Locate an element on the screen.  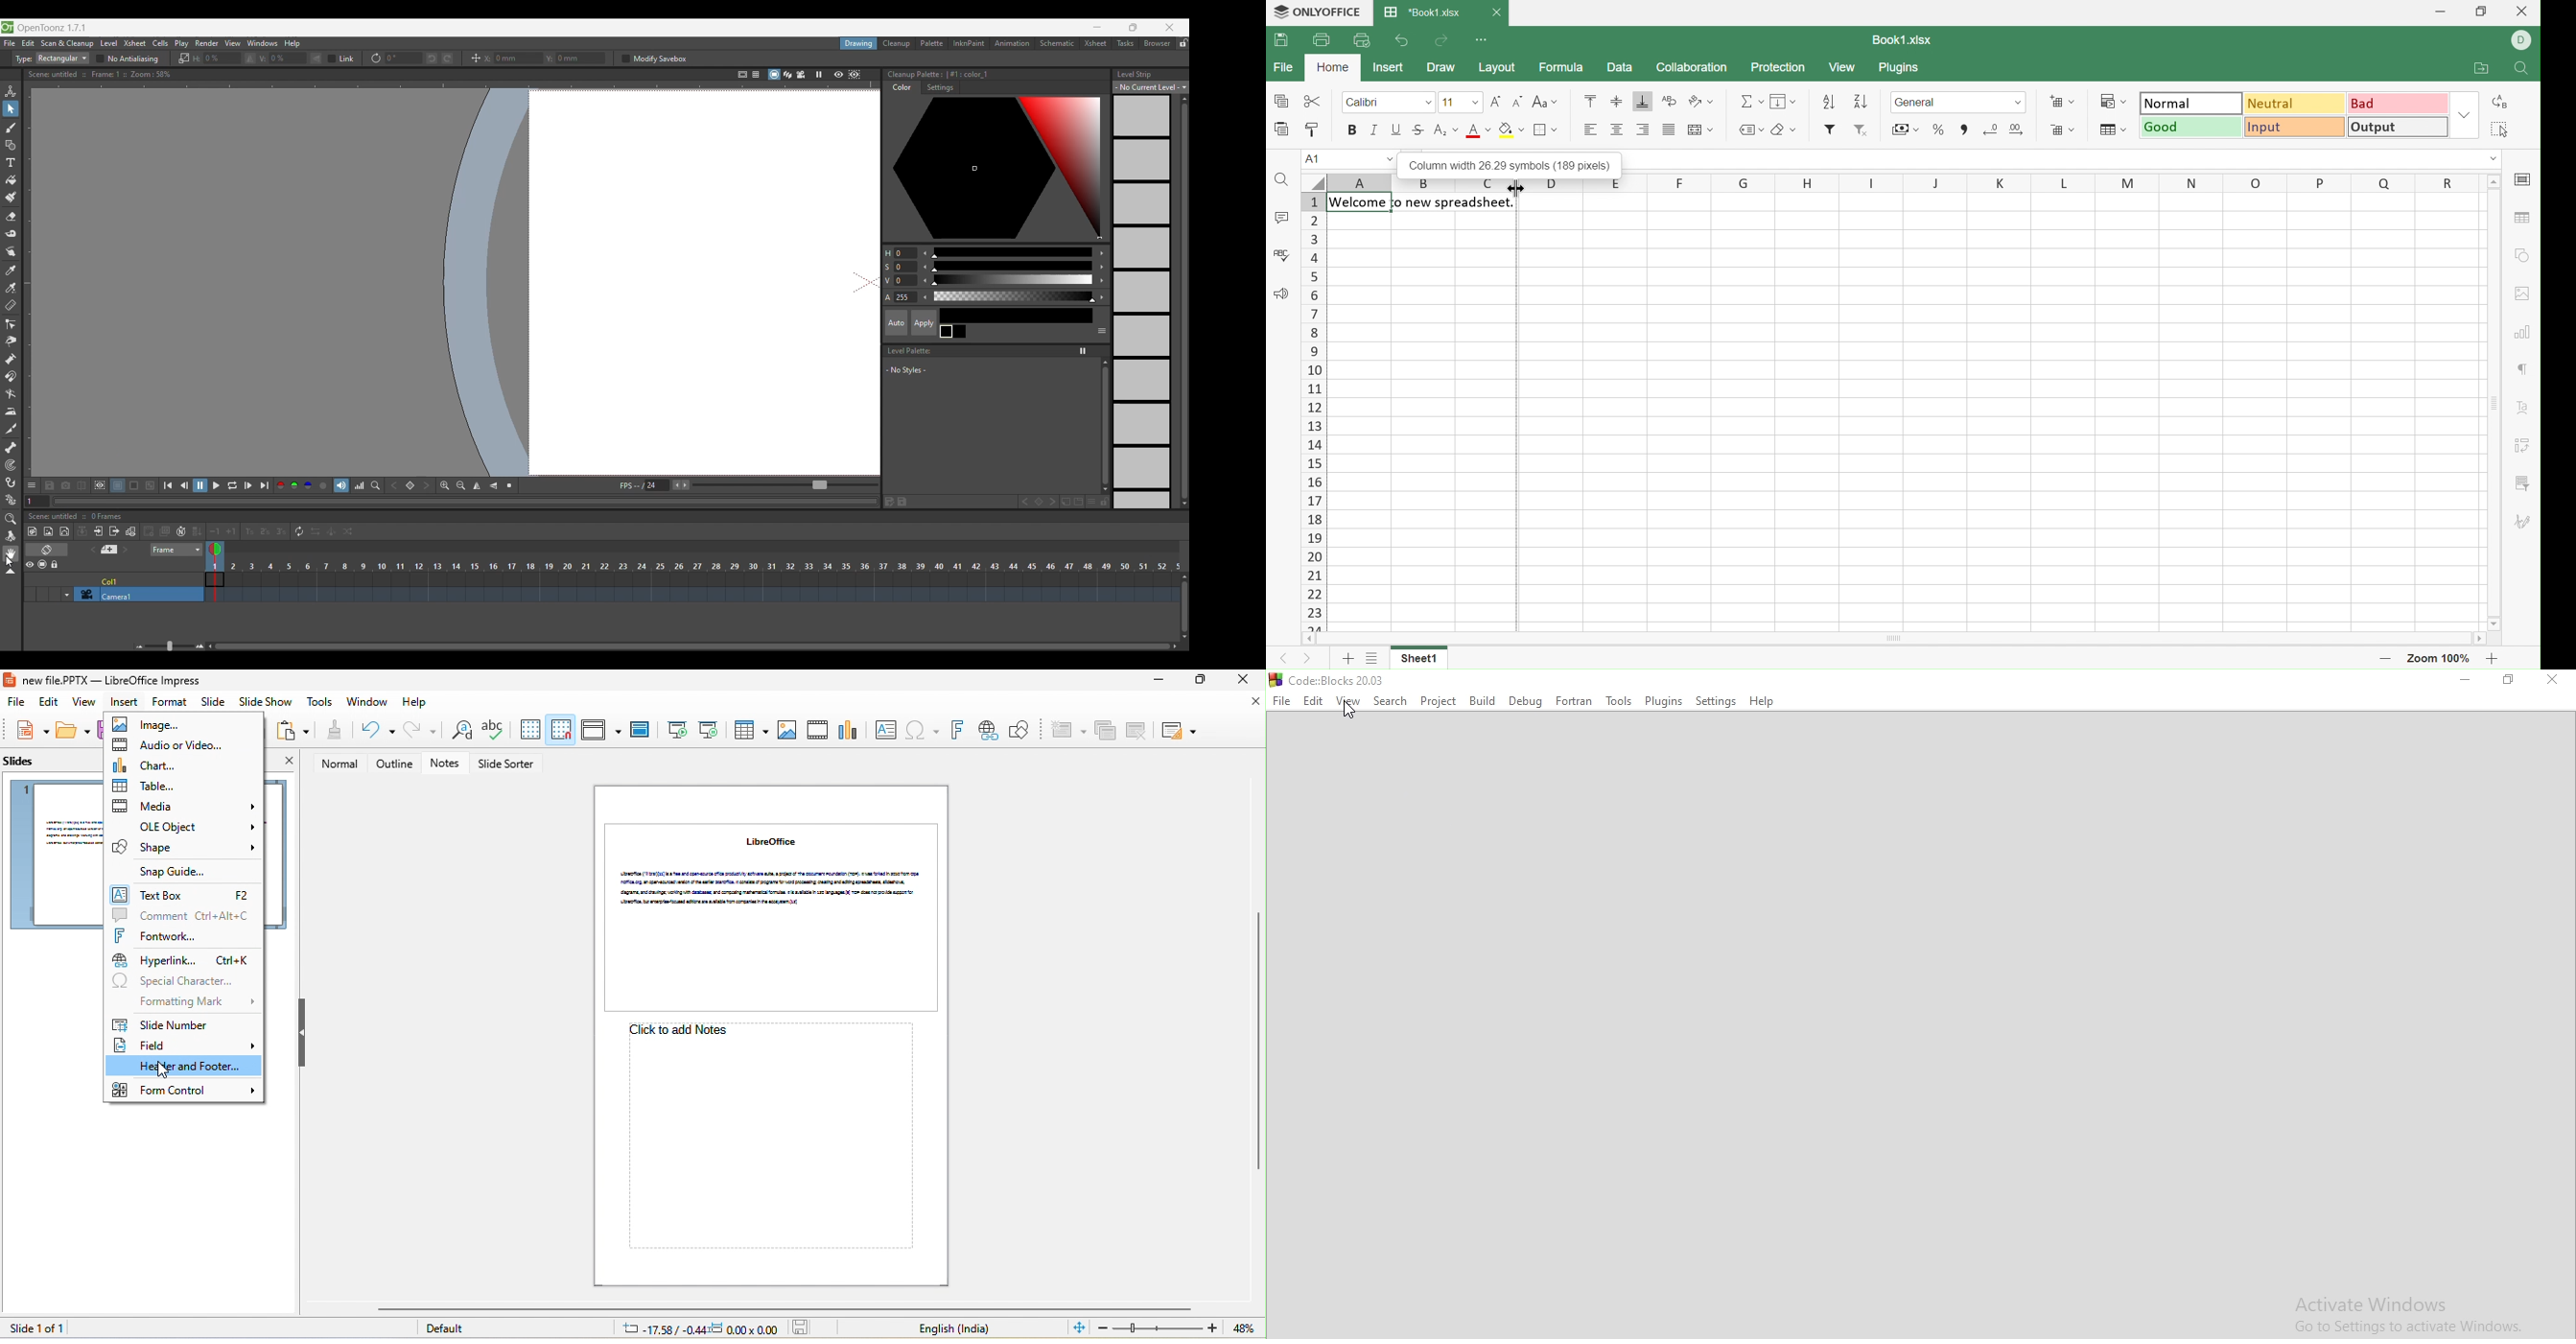
notes is located at coordinates (449, 764).